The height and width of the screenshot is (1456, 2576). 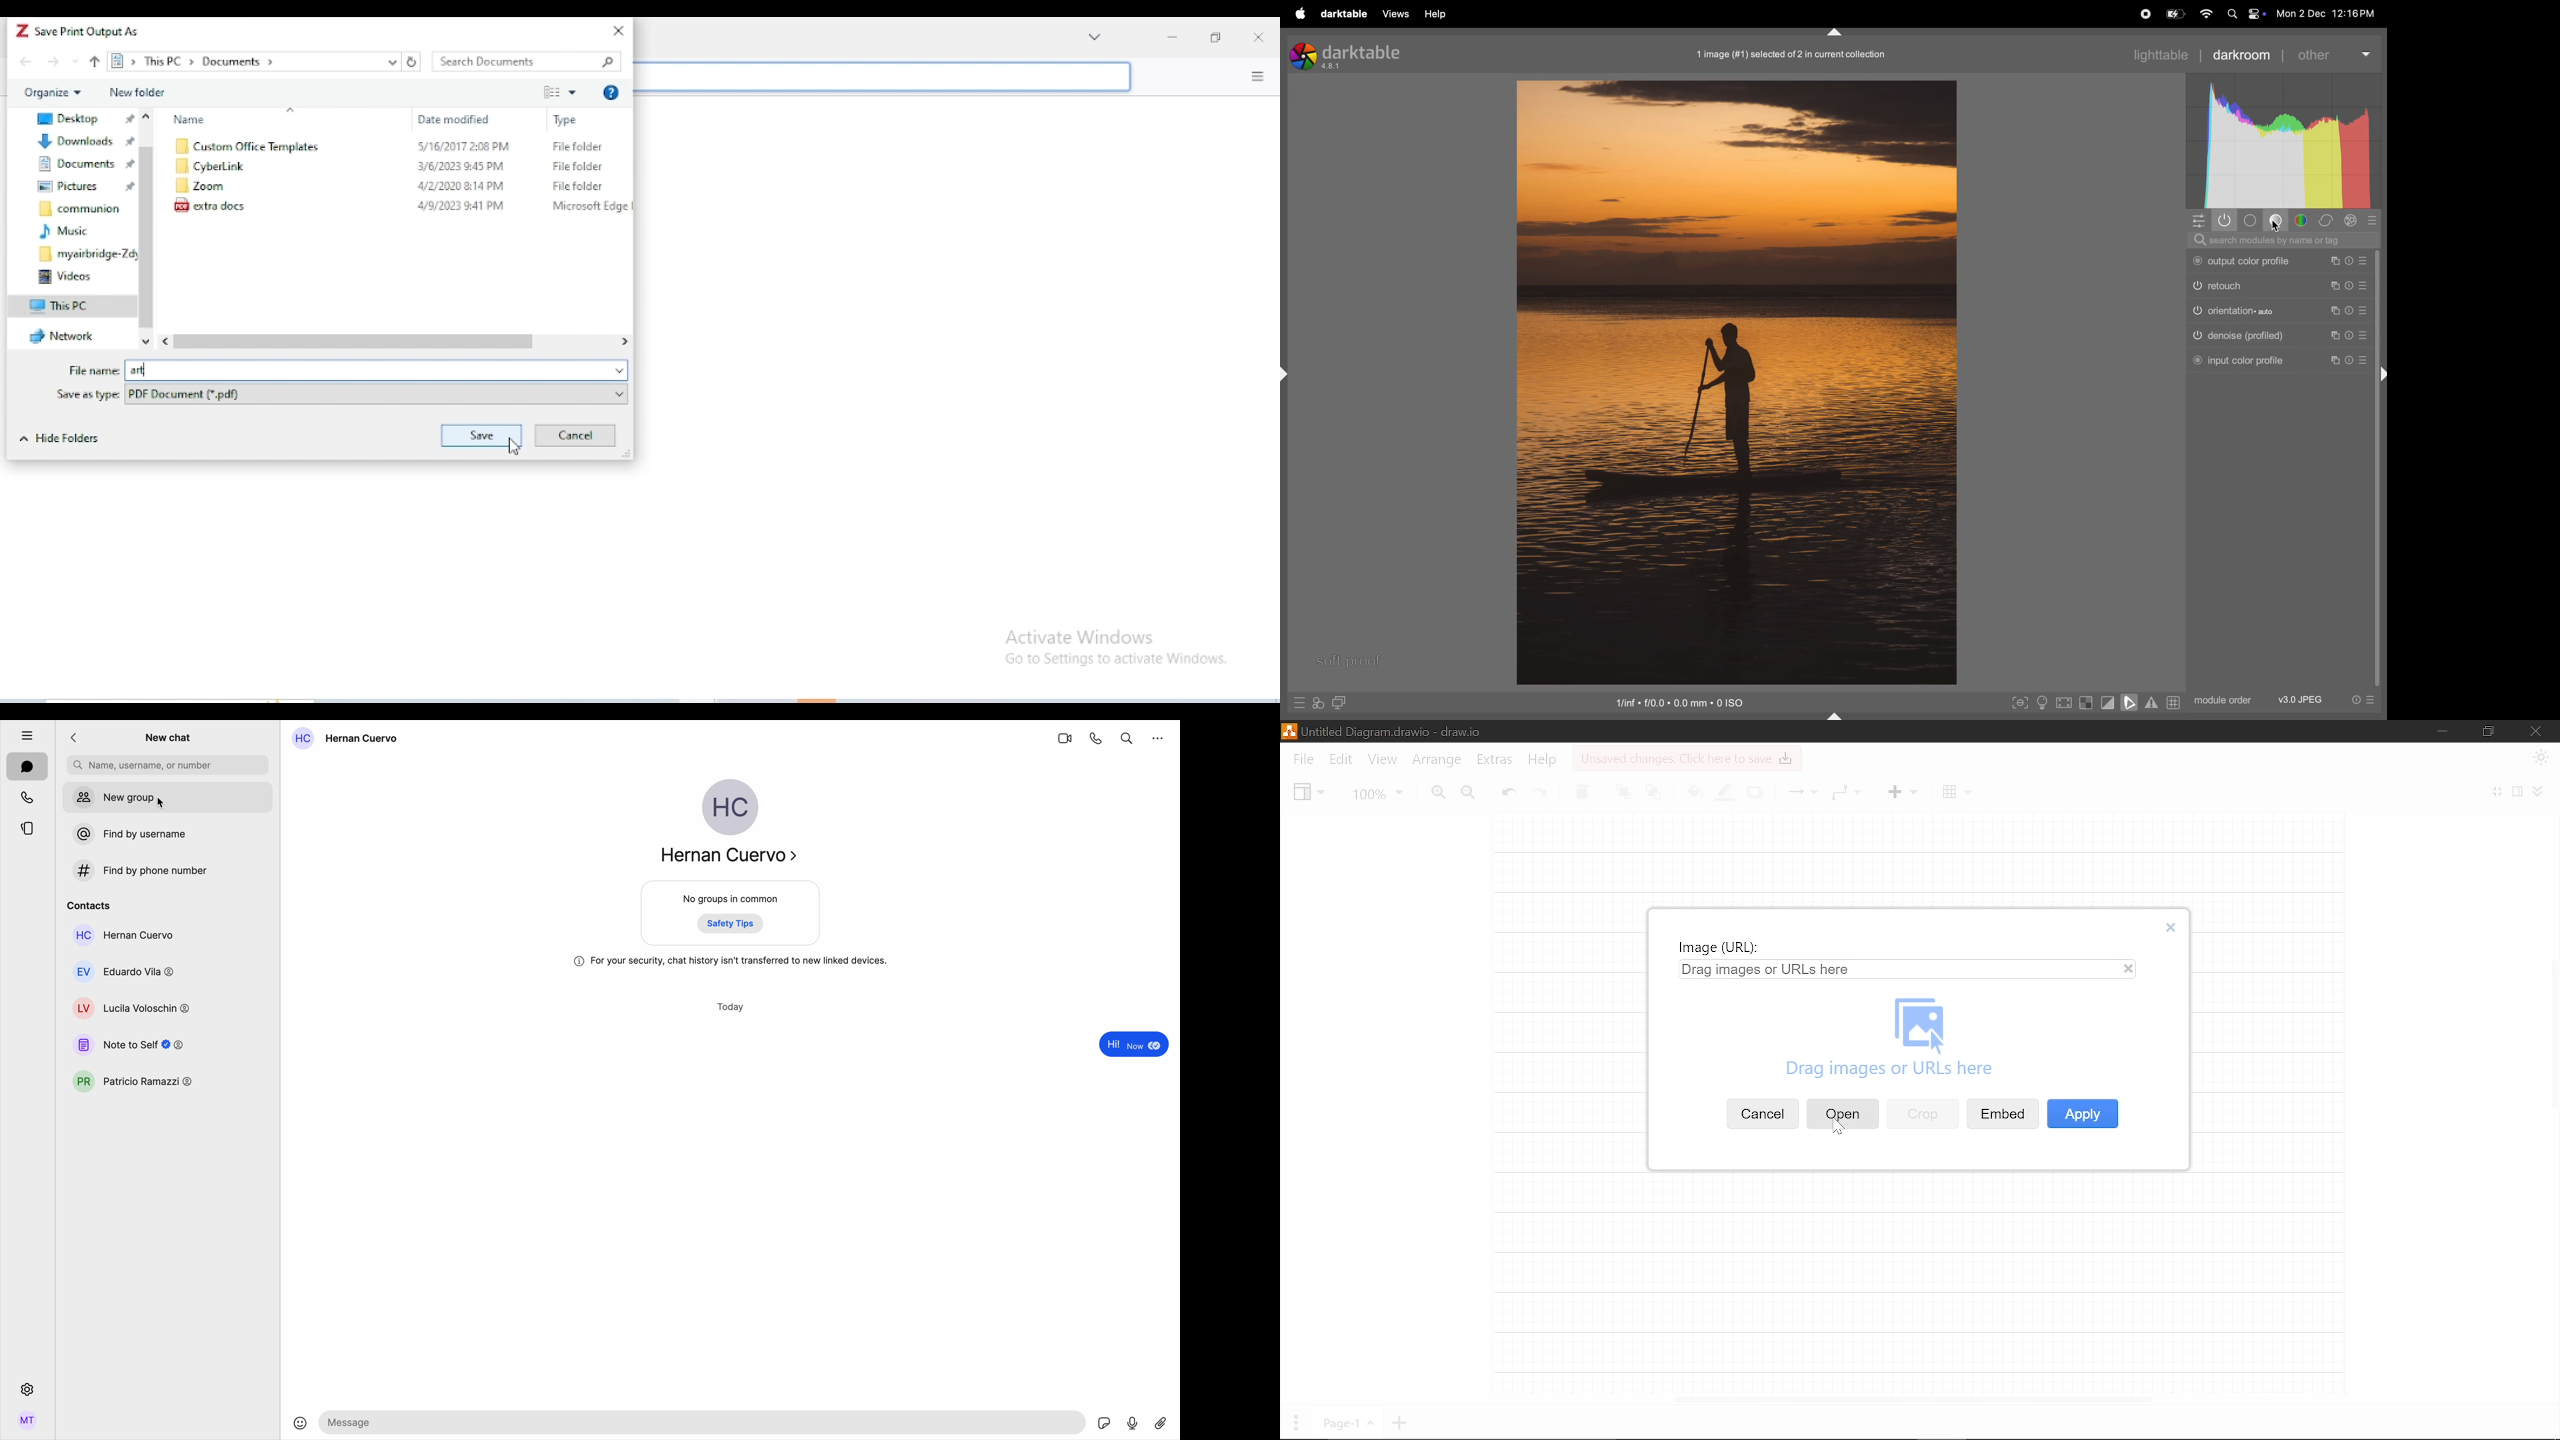 I want to click on save, so click(x=481, y=435).